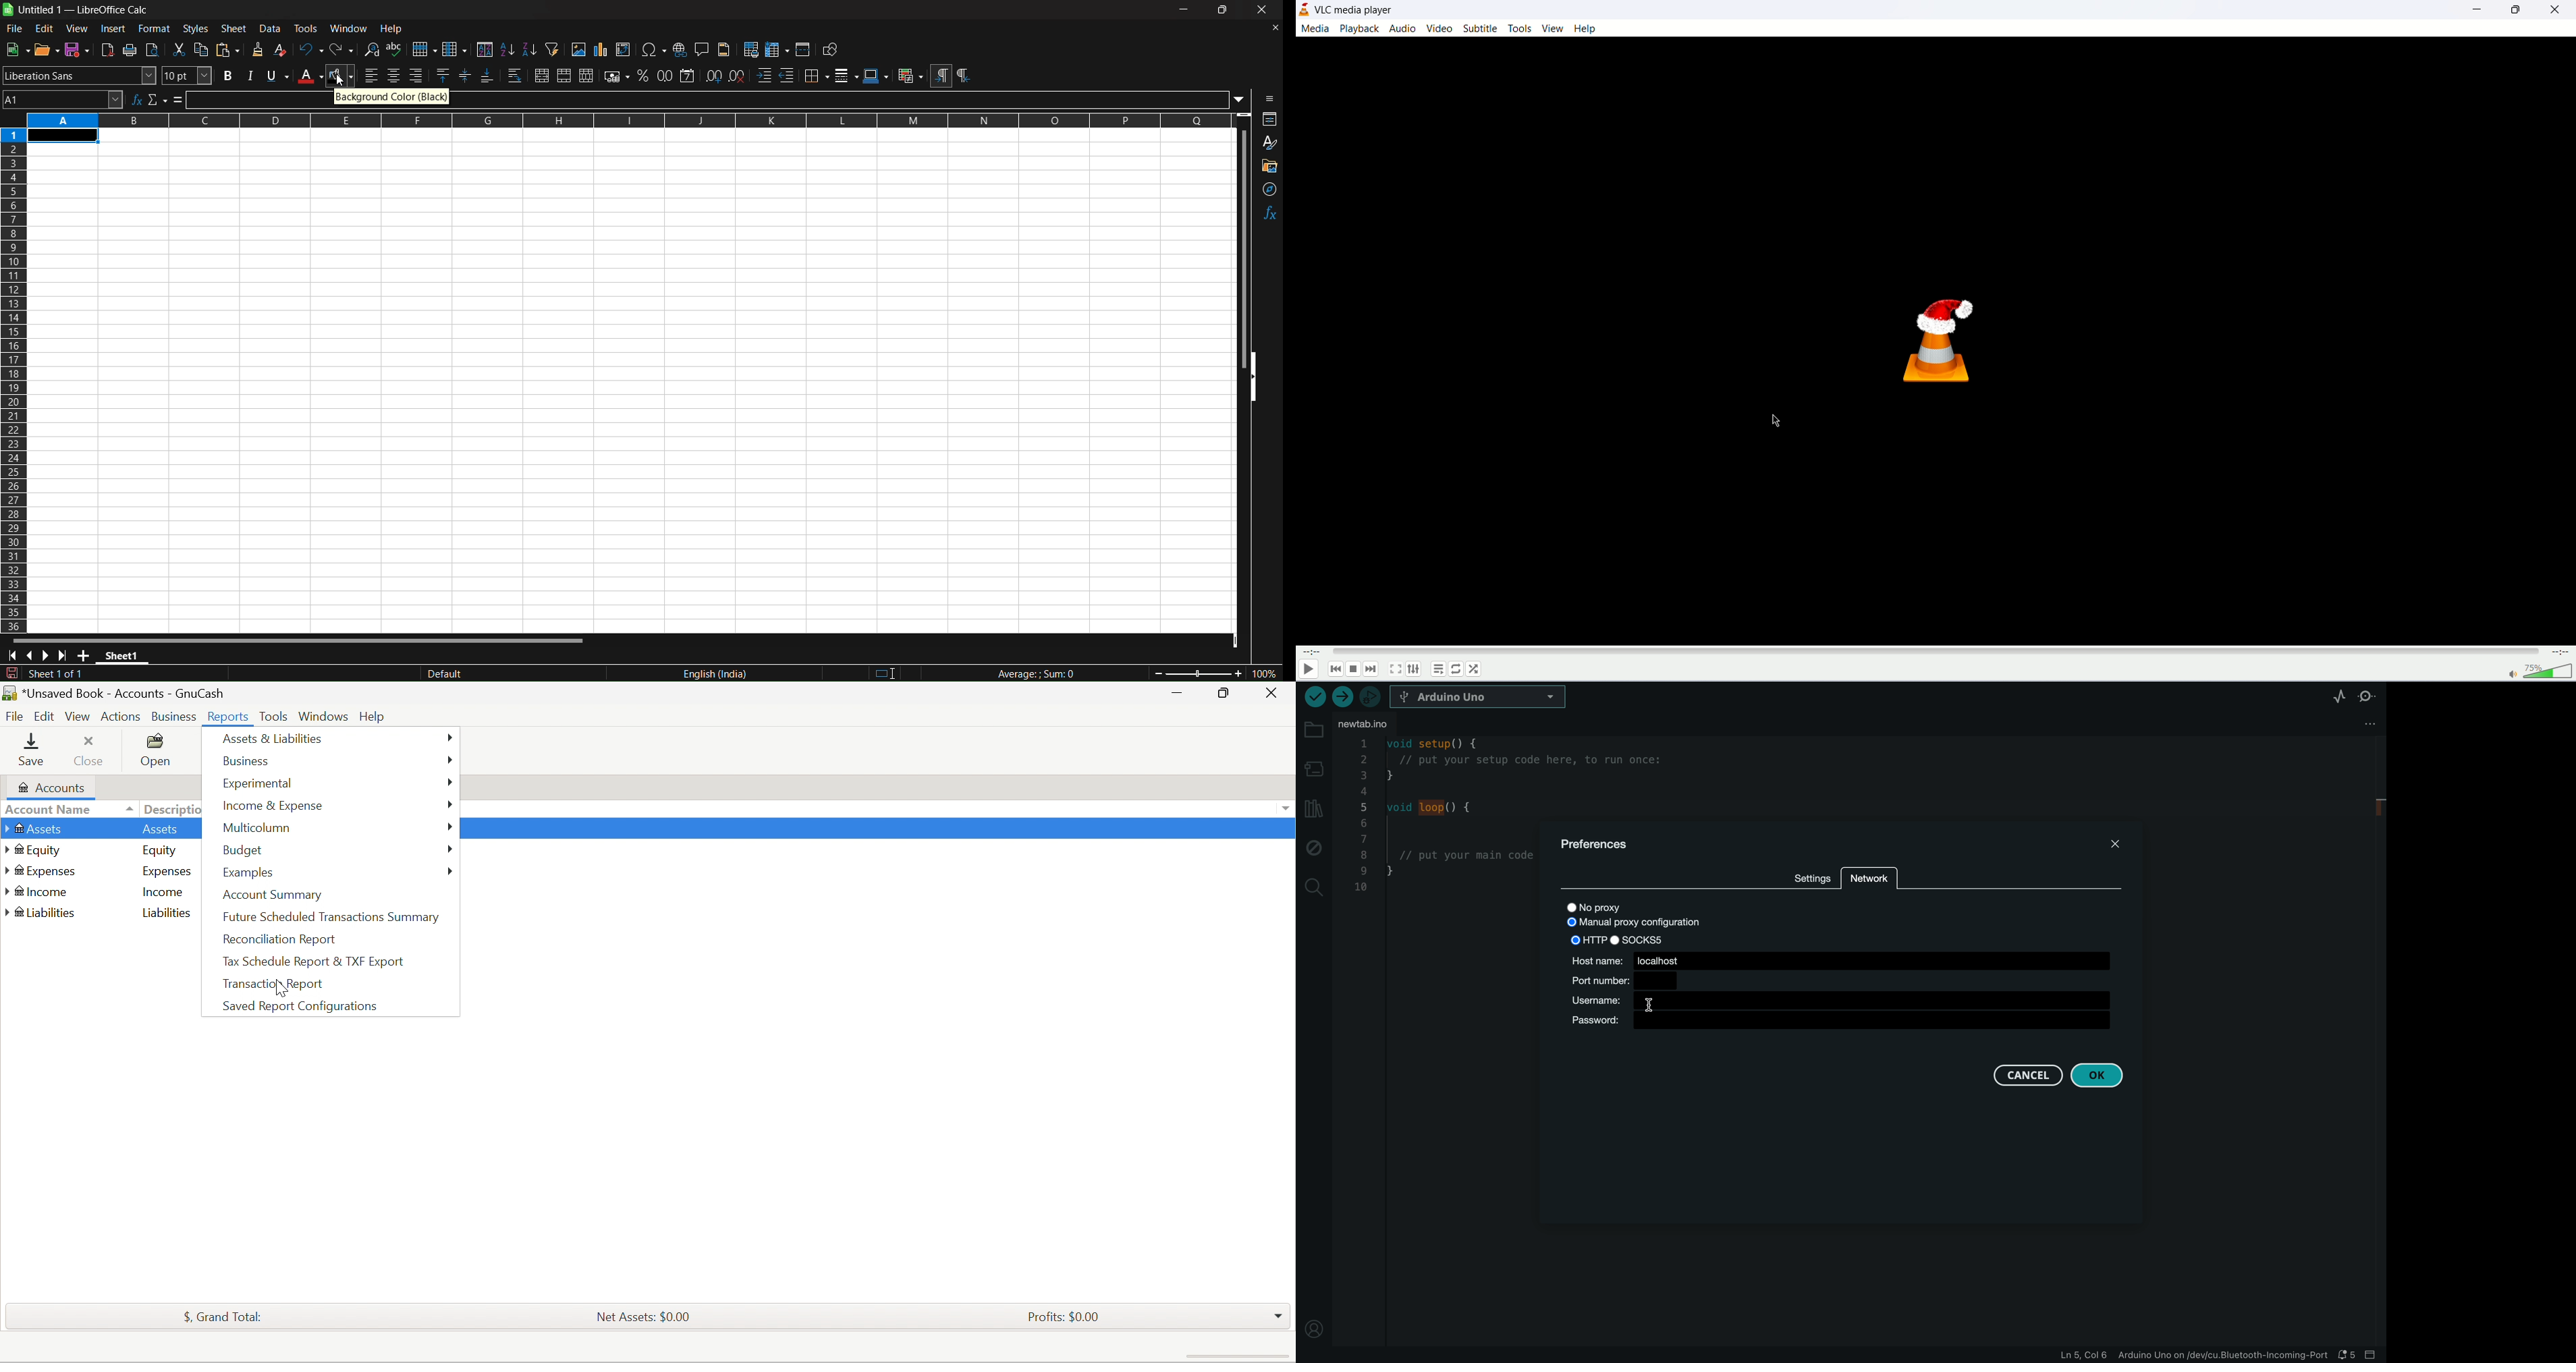 The height and width of the screenshot is (1372, 2576). I want to click on Drop Down, so click(1278, 1316).